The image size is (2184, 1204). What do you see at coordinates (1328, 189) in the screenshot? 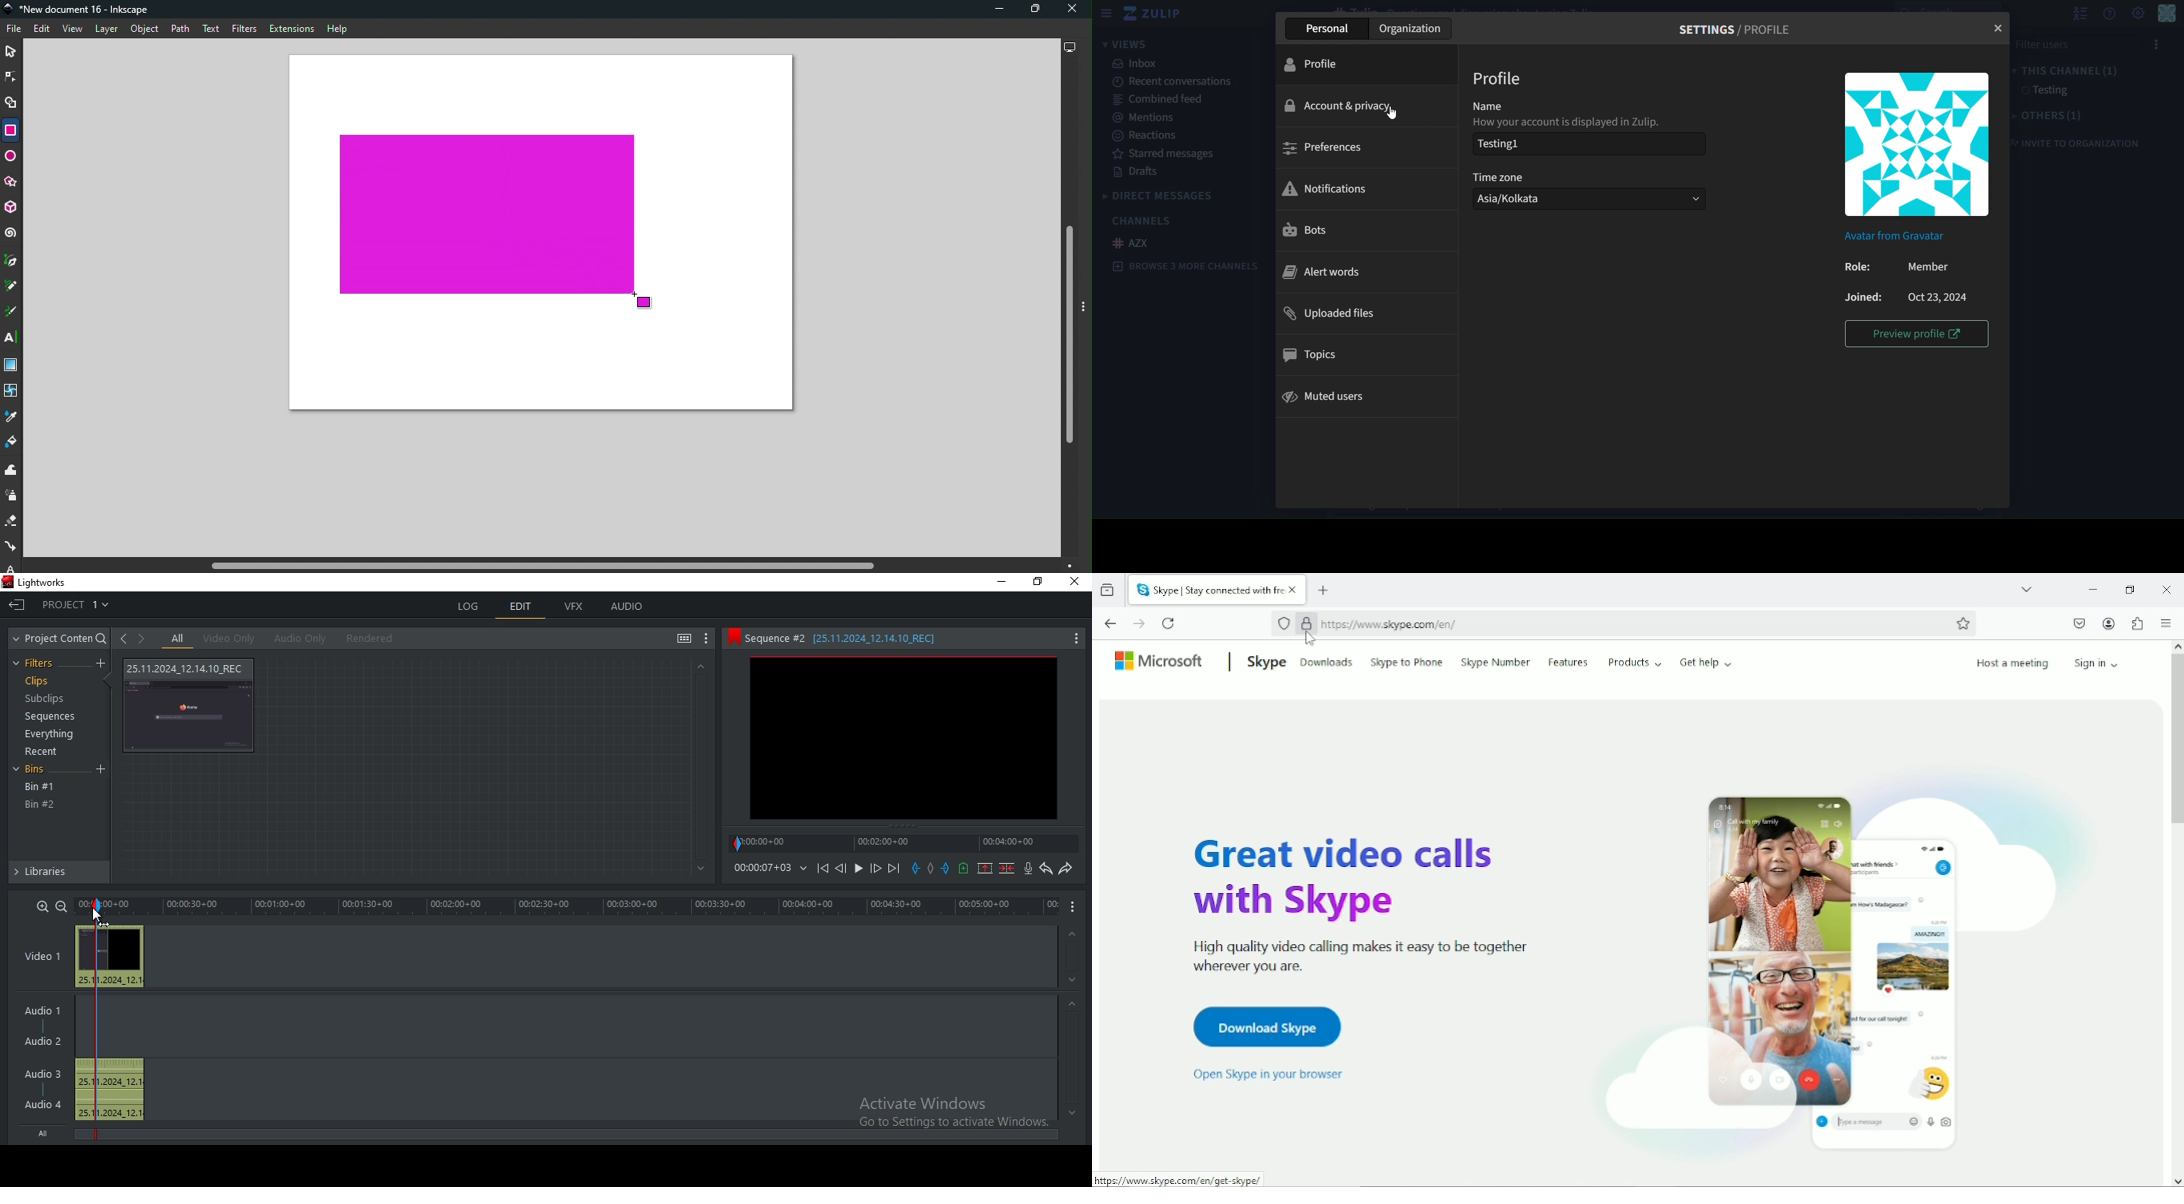
I see `notifications` at bounding box center [1328, 189].